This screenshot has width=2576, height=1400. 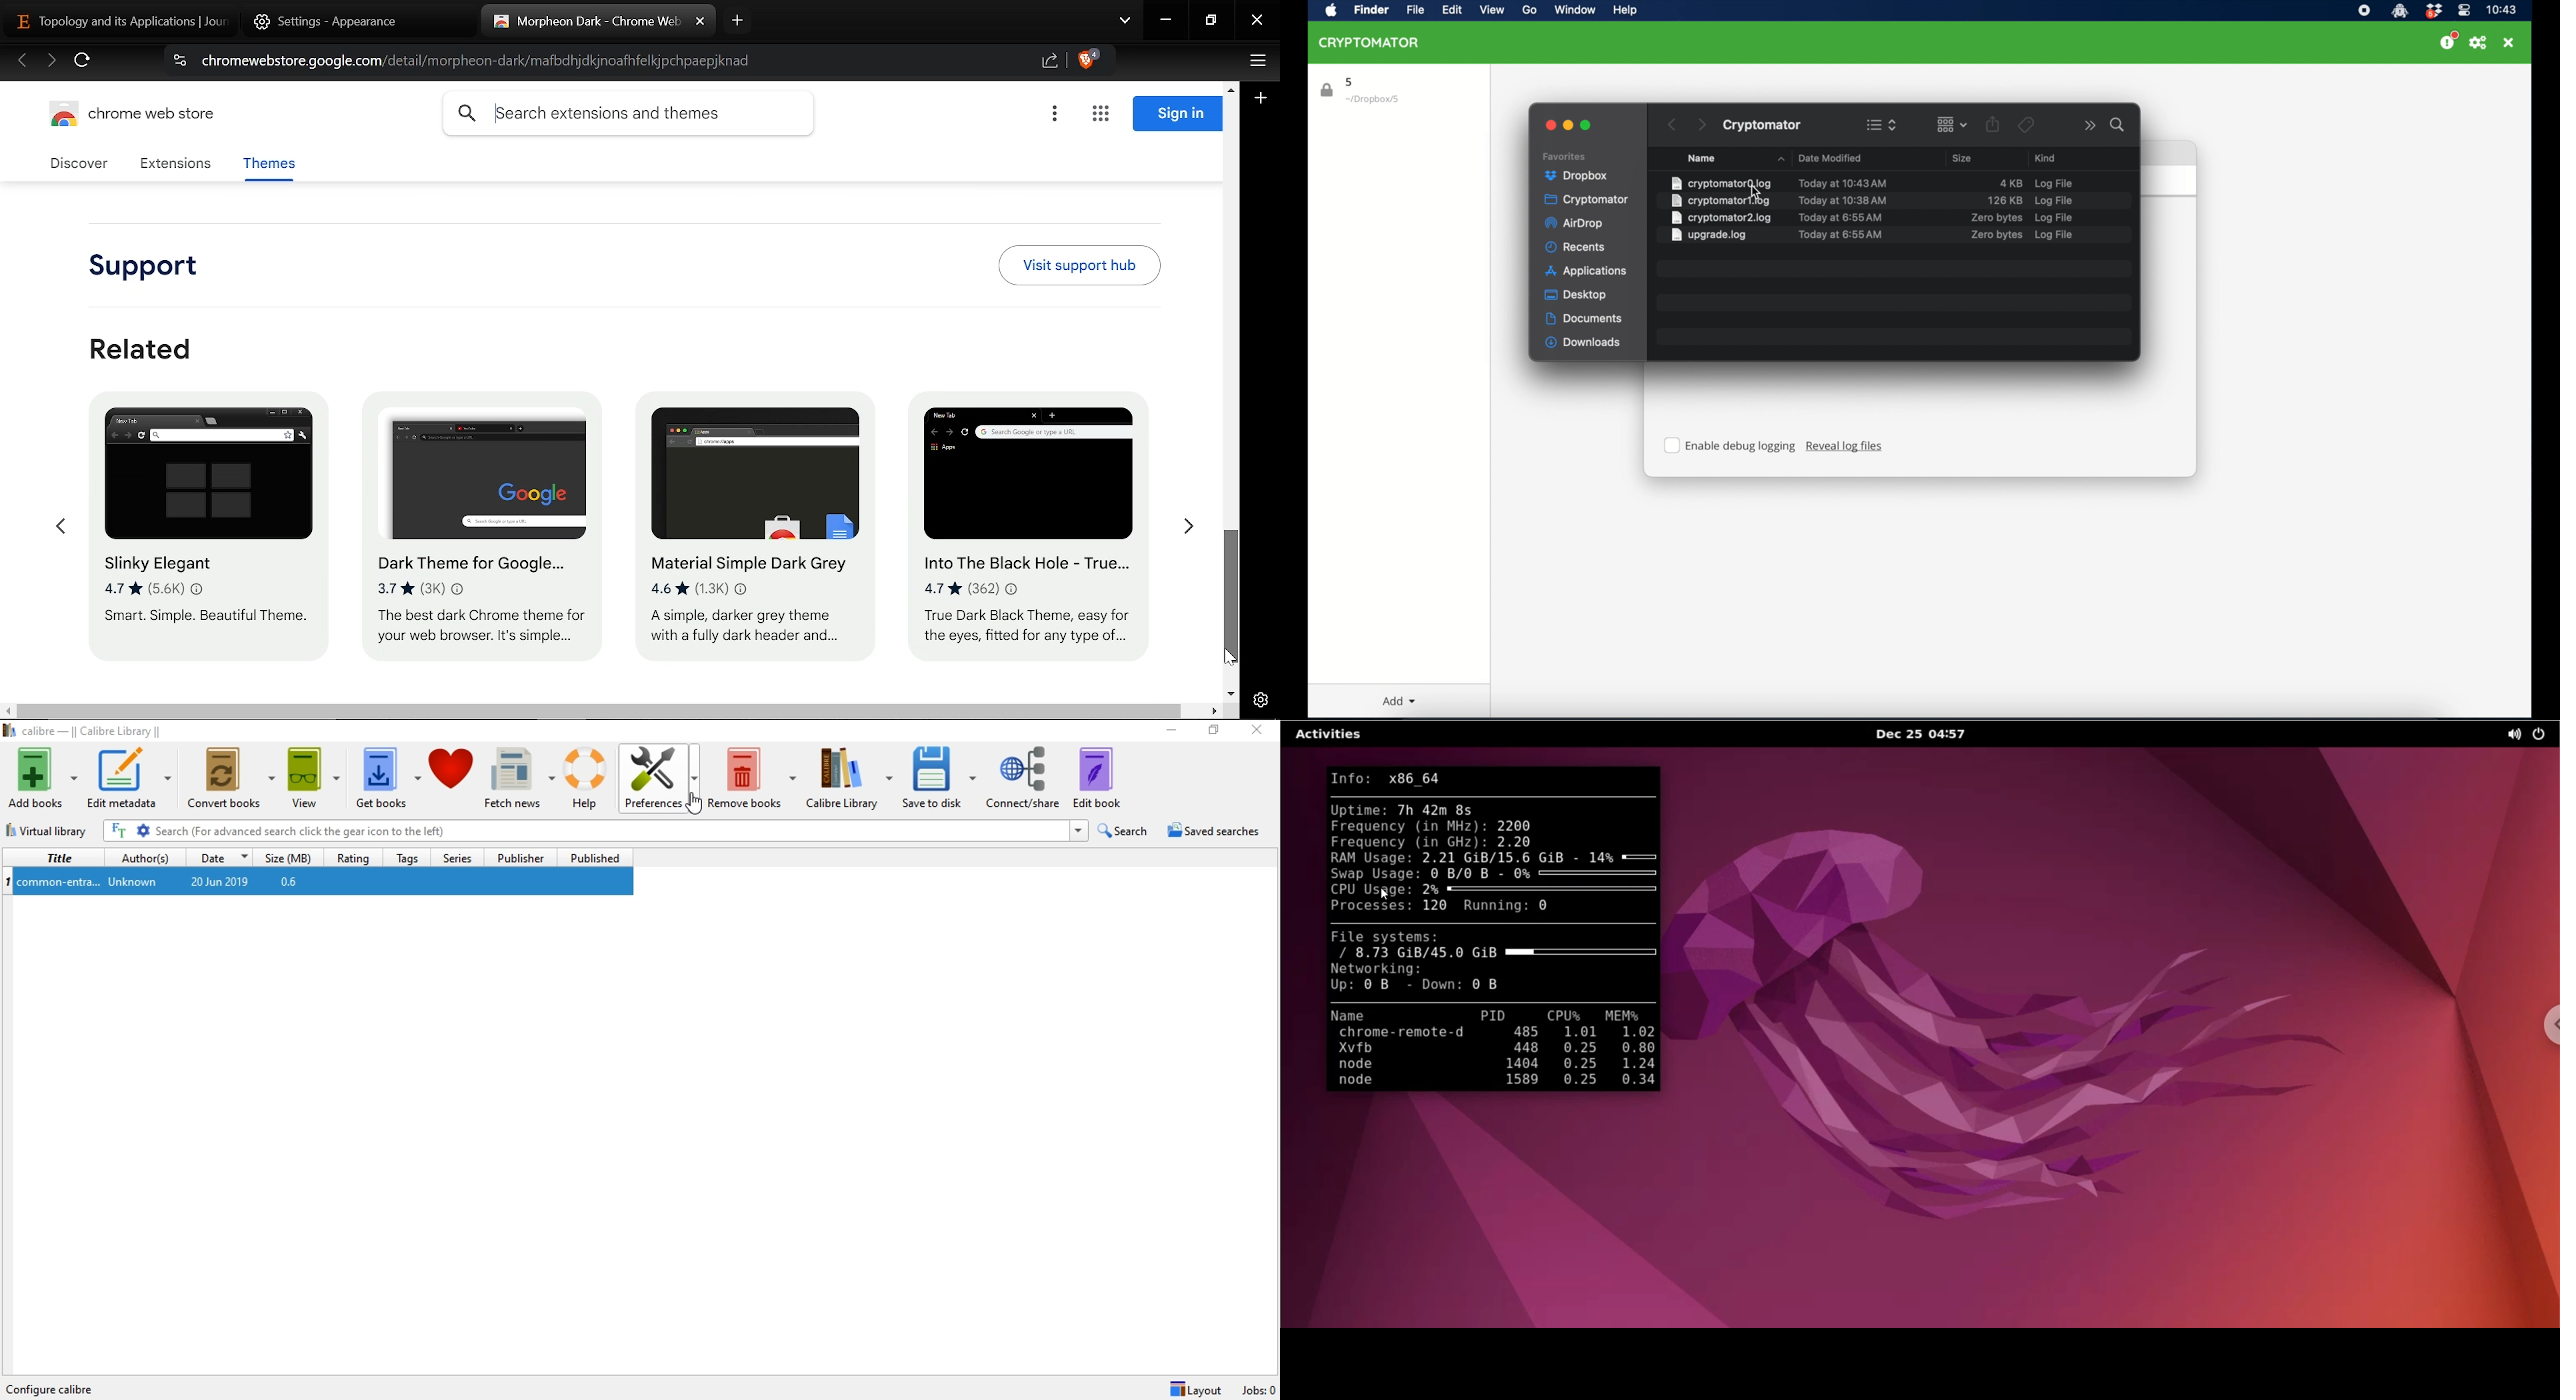 I want to click on Minimise, so click(x=1167, y=731).